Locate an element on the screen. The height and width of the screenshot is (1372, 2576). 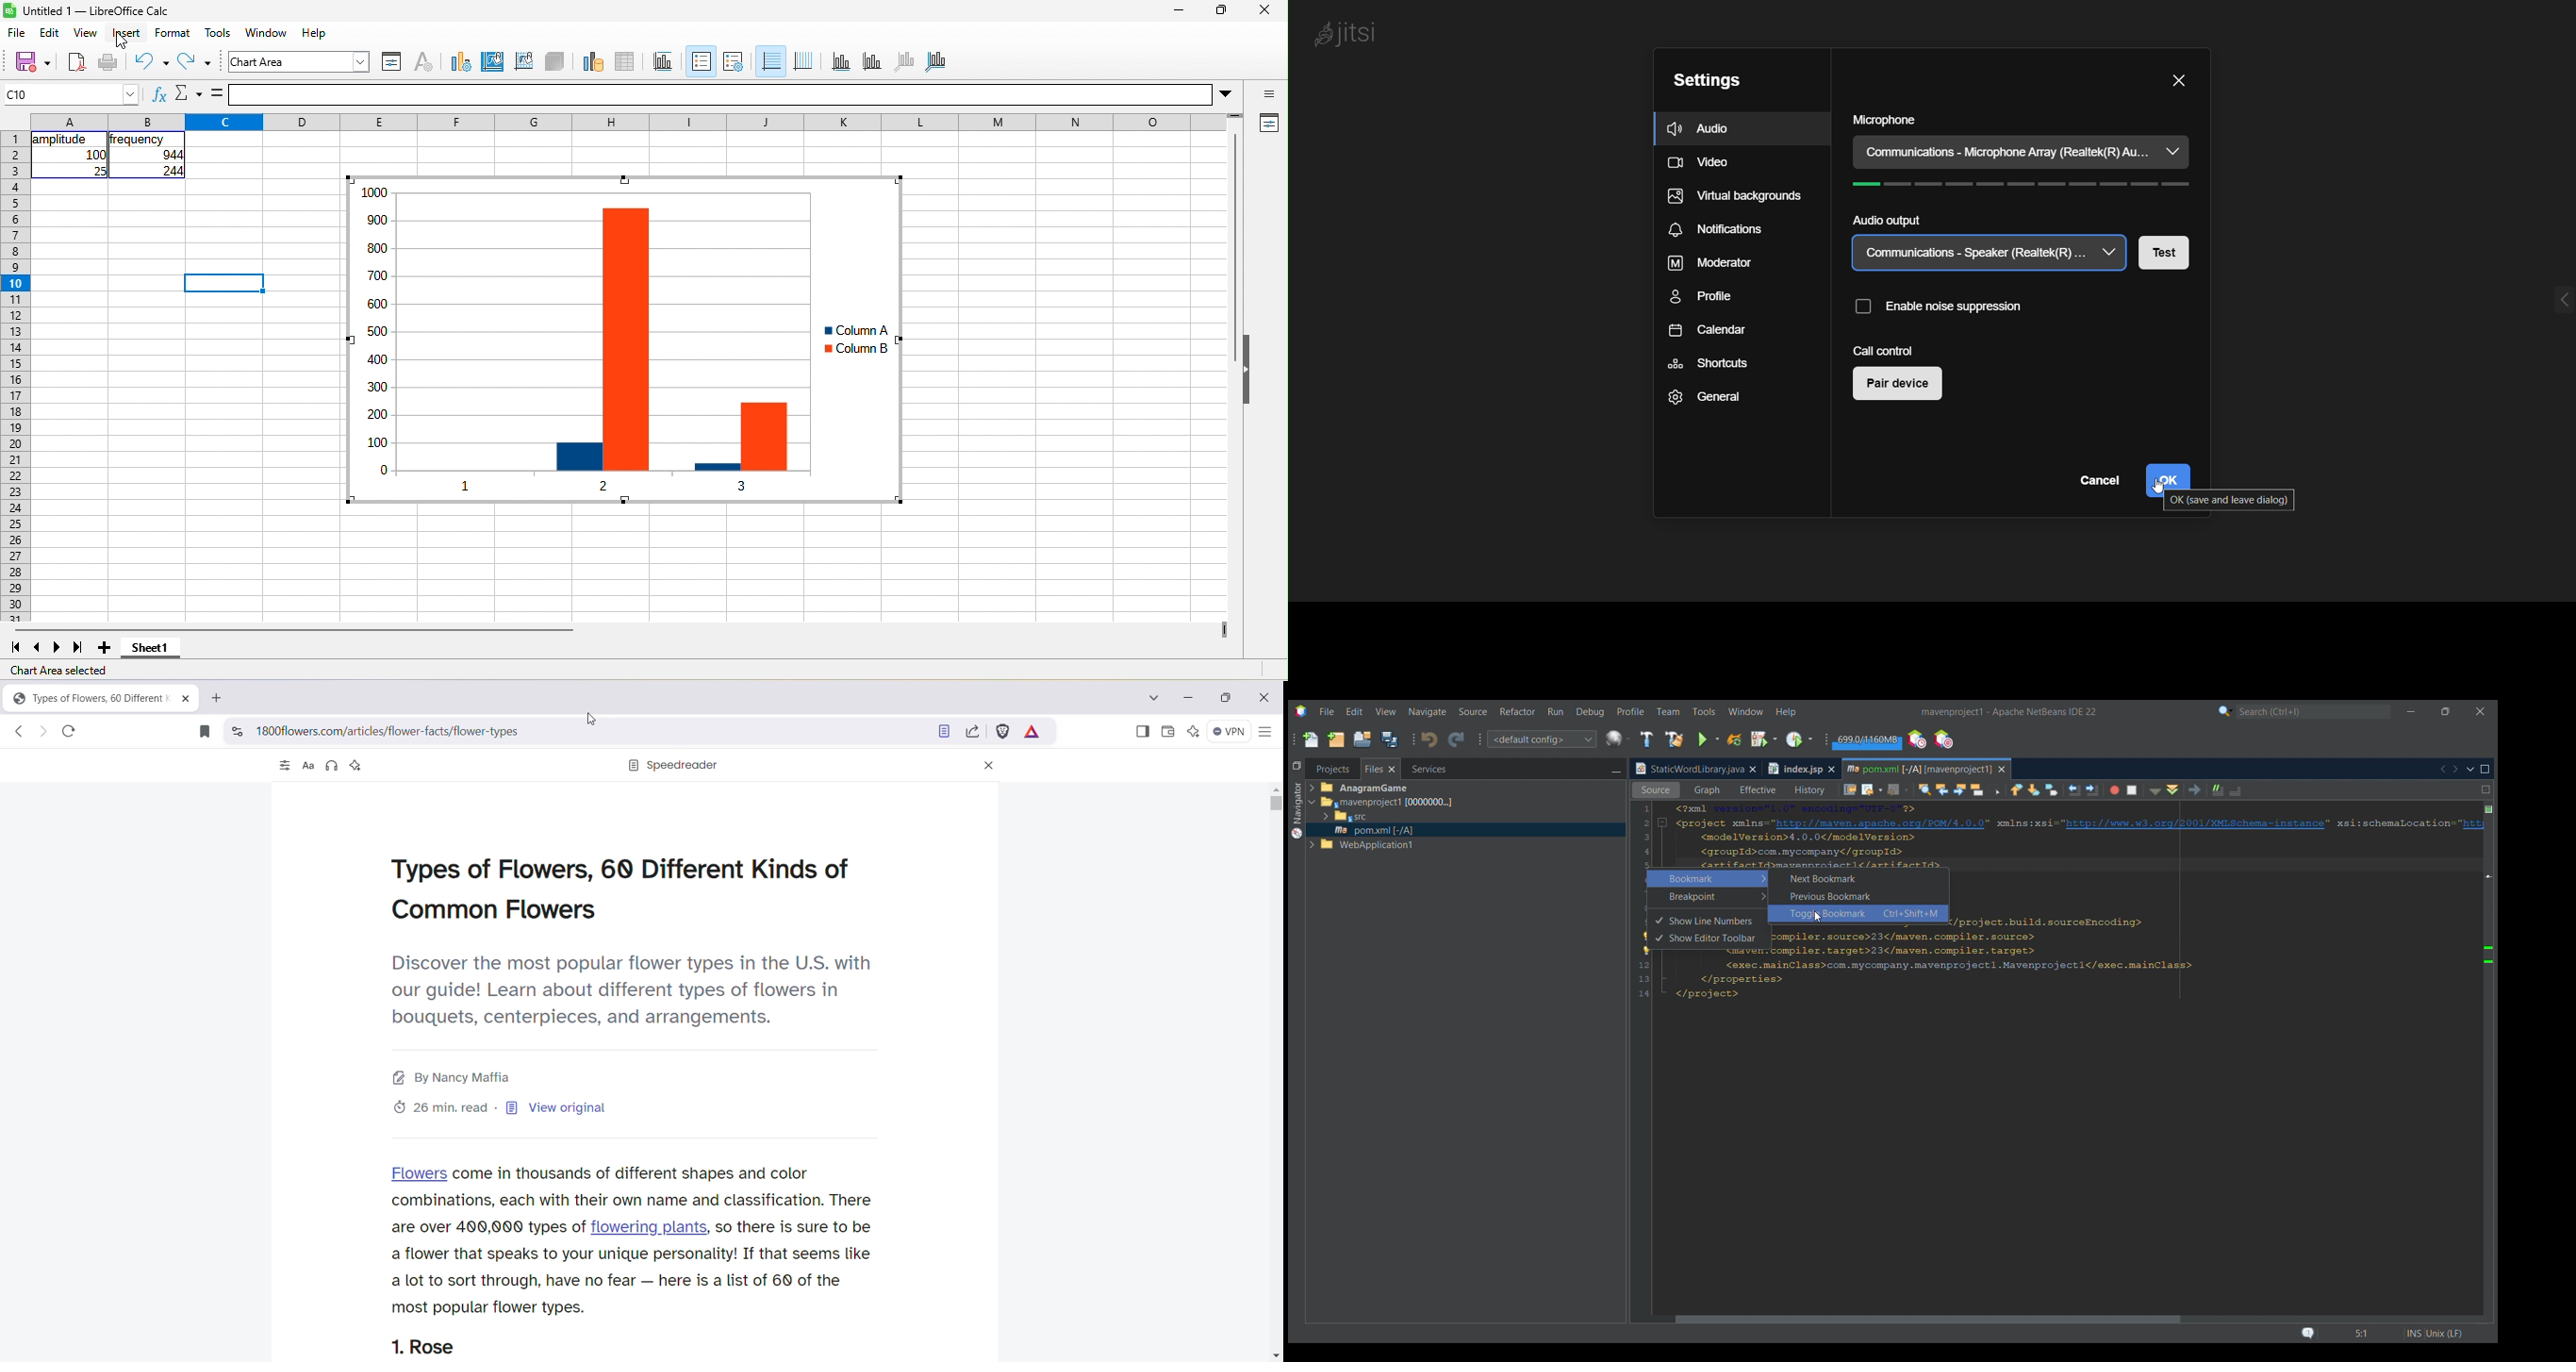
Debug main project is located at coordinates (1764, 739).